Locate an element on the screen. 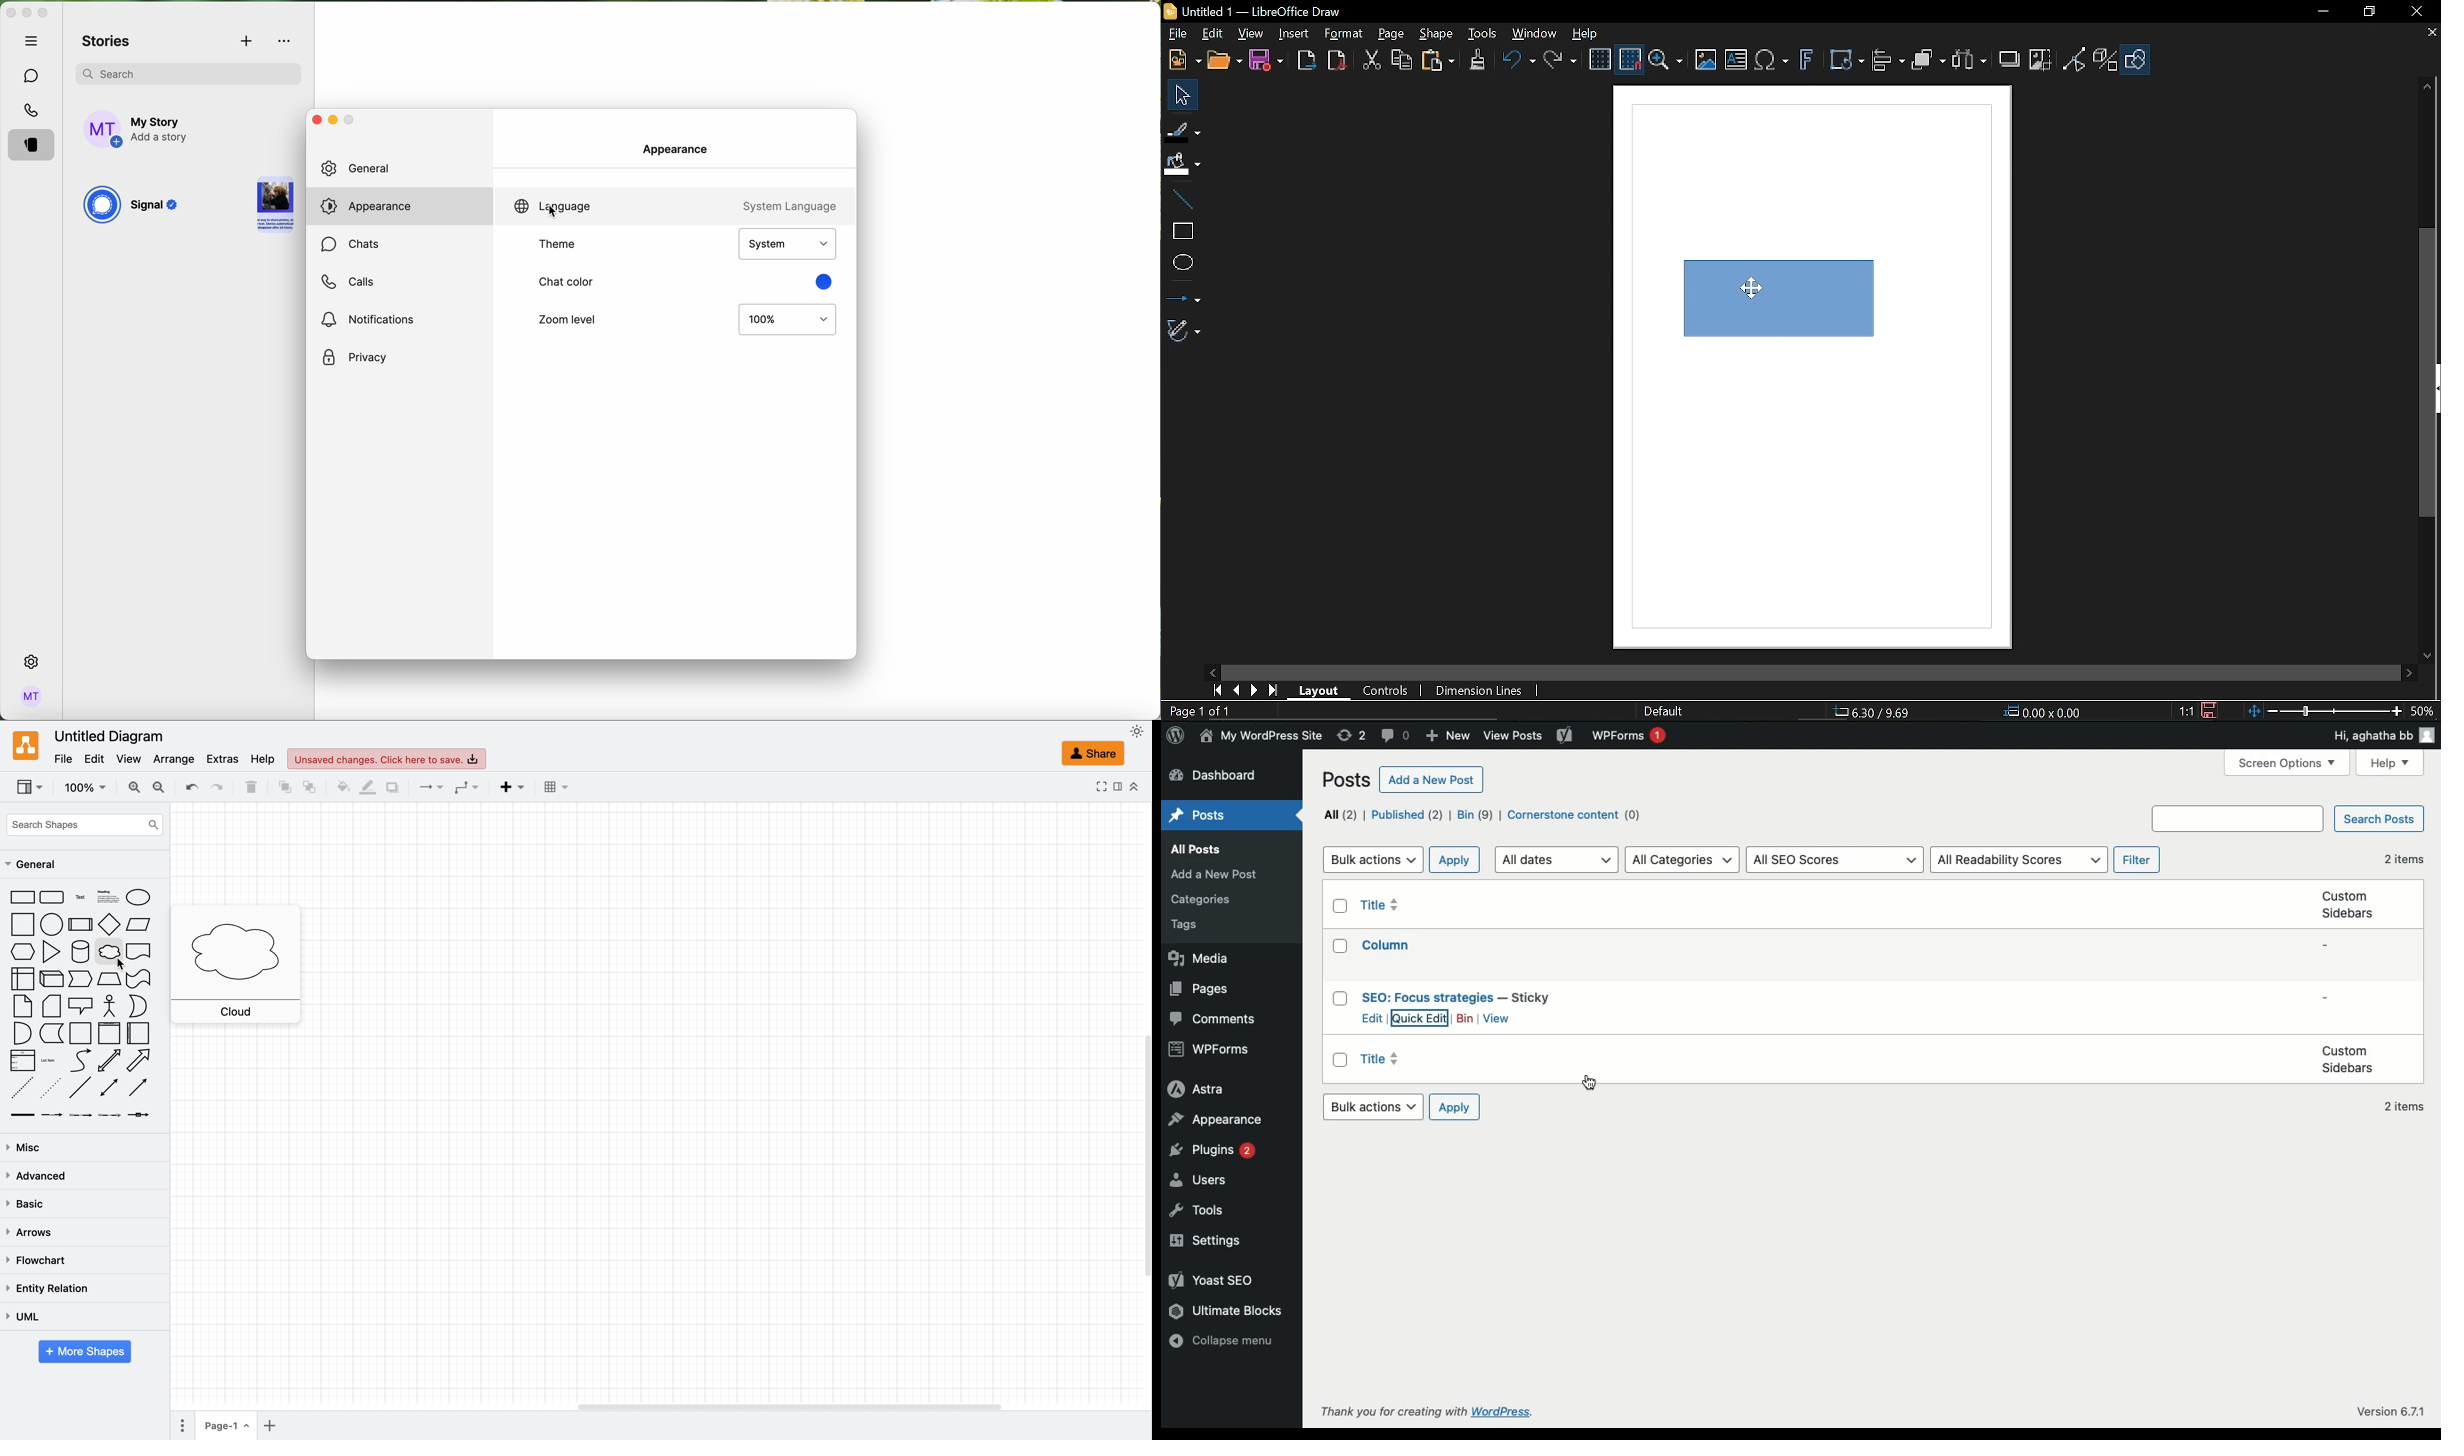 The height and width of the screenshot is (1456, 2464). Snap to grid is located at coordinates (1629, 60).